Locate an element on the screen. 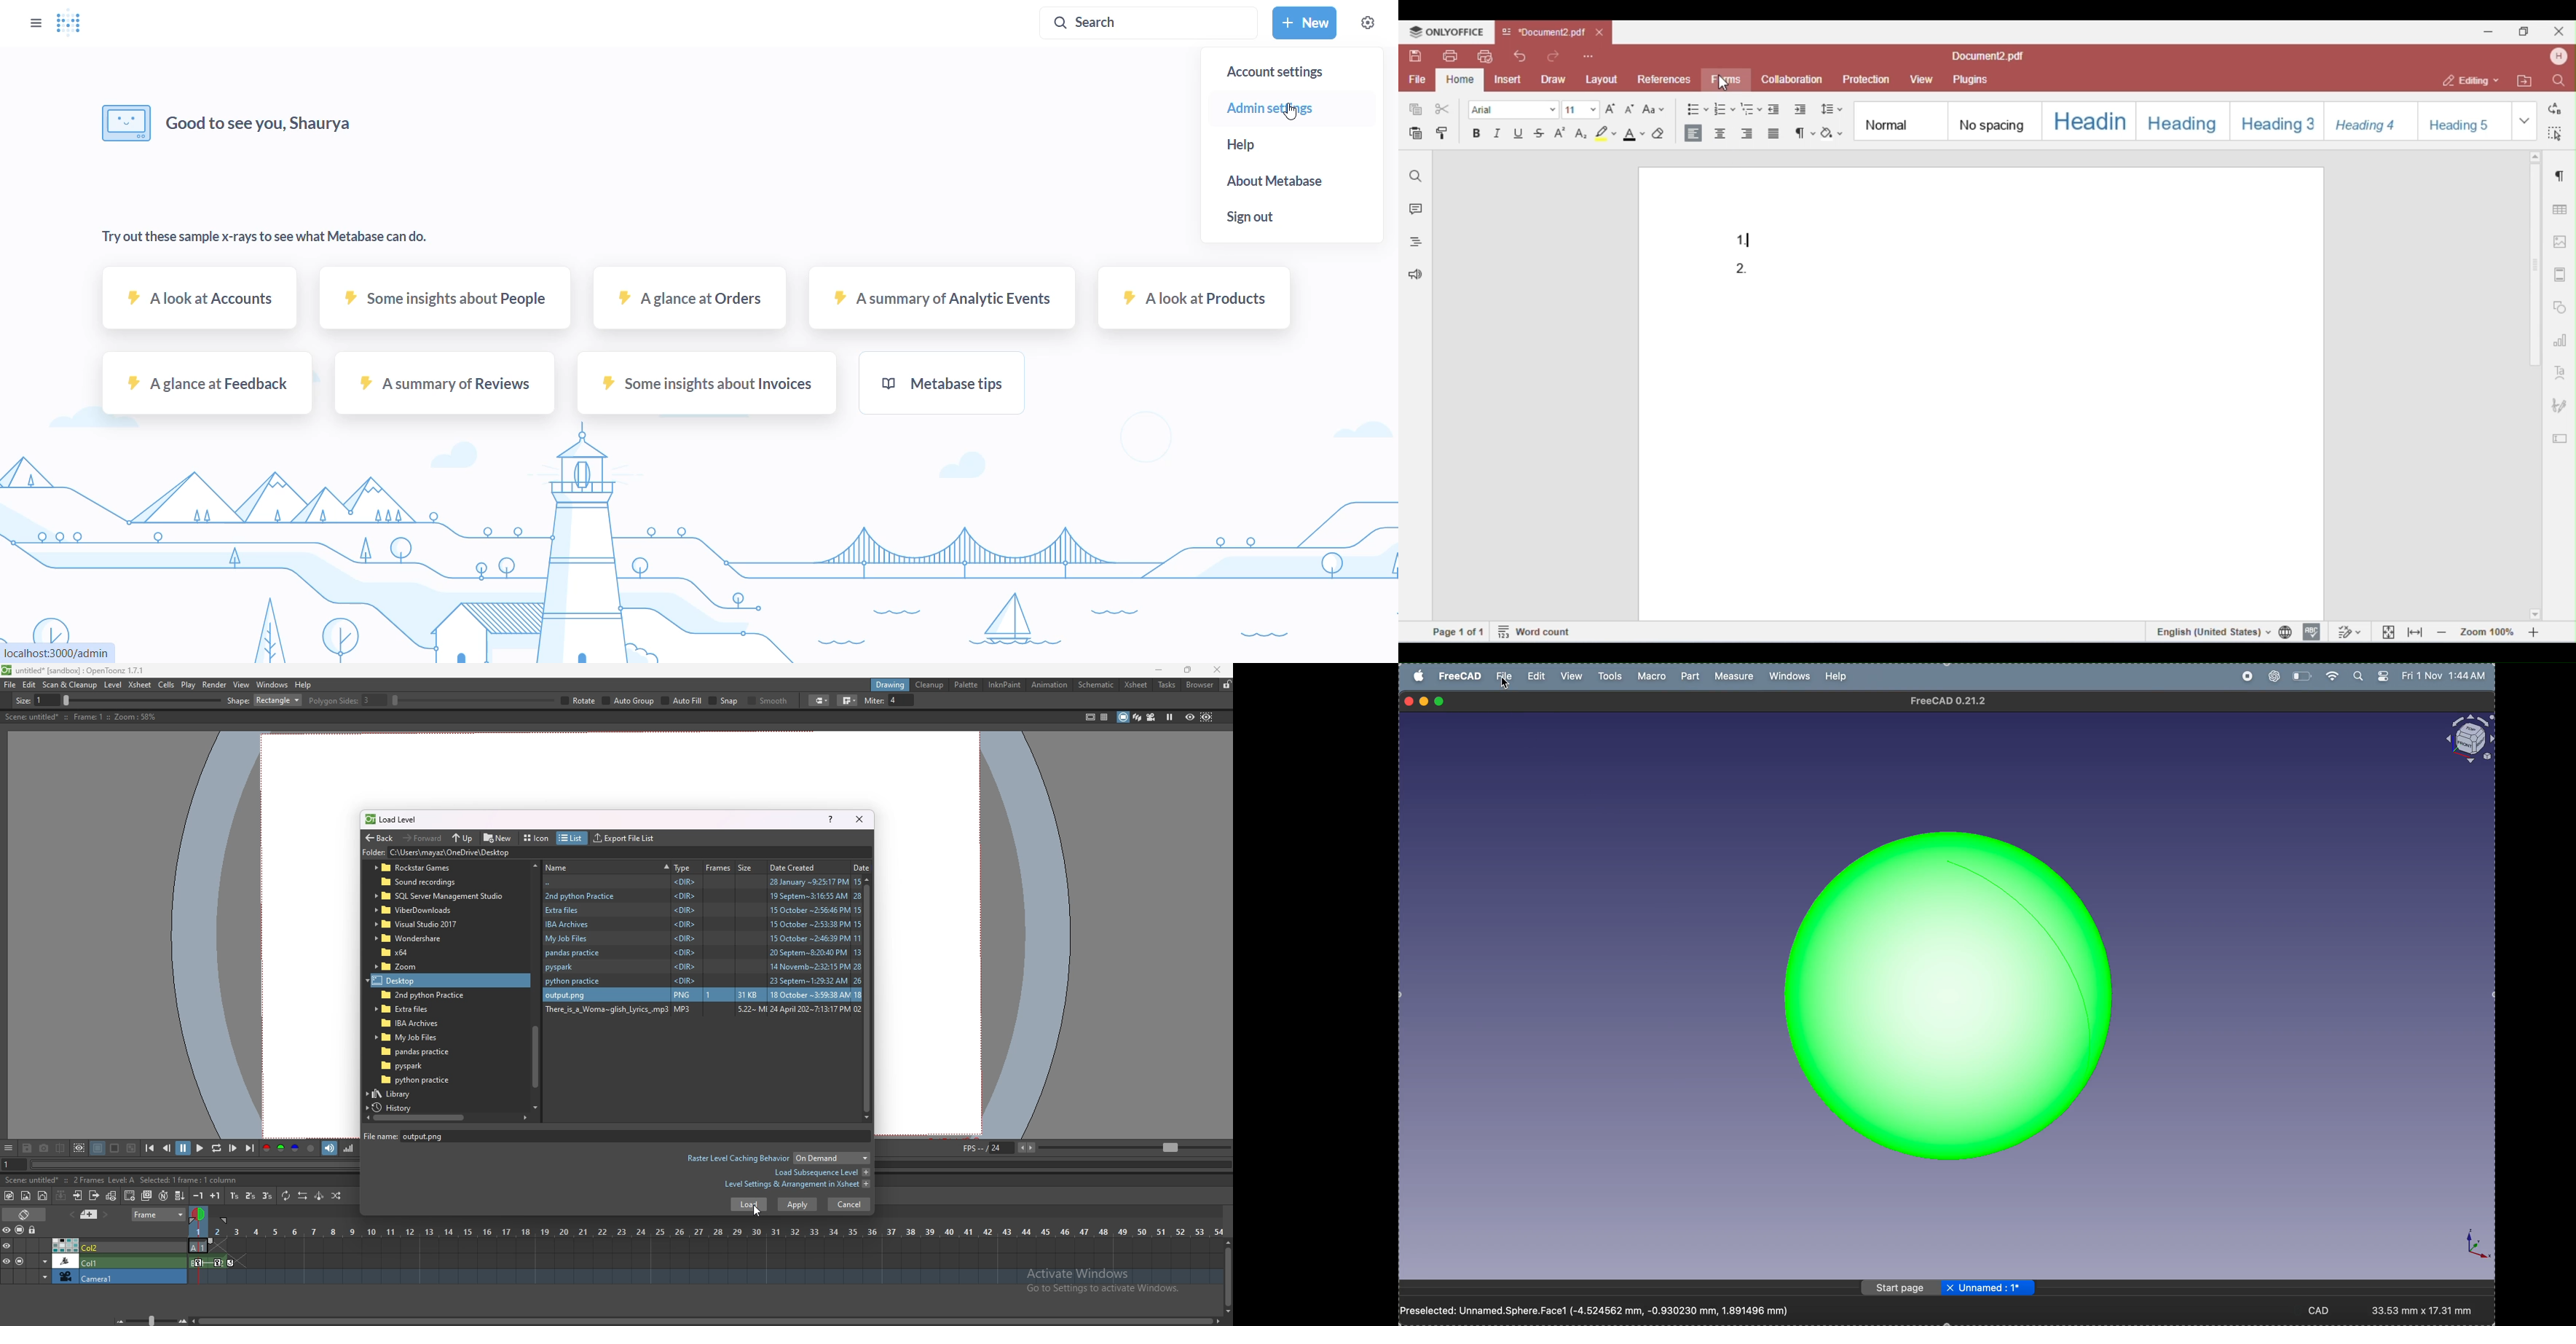 This screenshot has height=1344, width=2576. preview is located at coordinates (1190, 716).